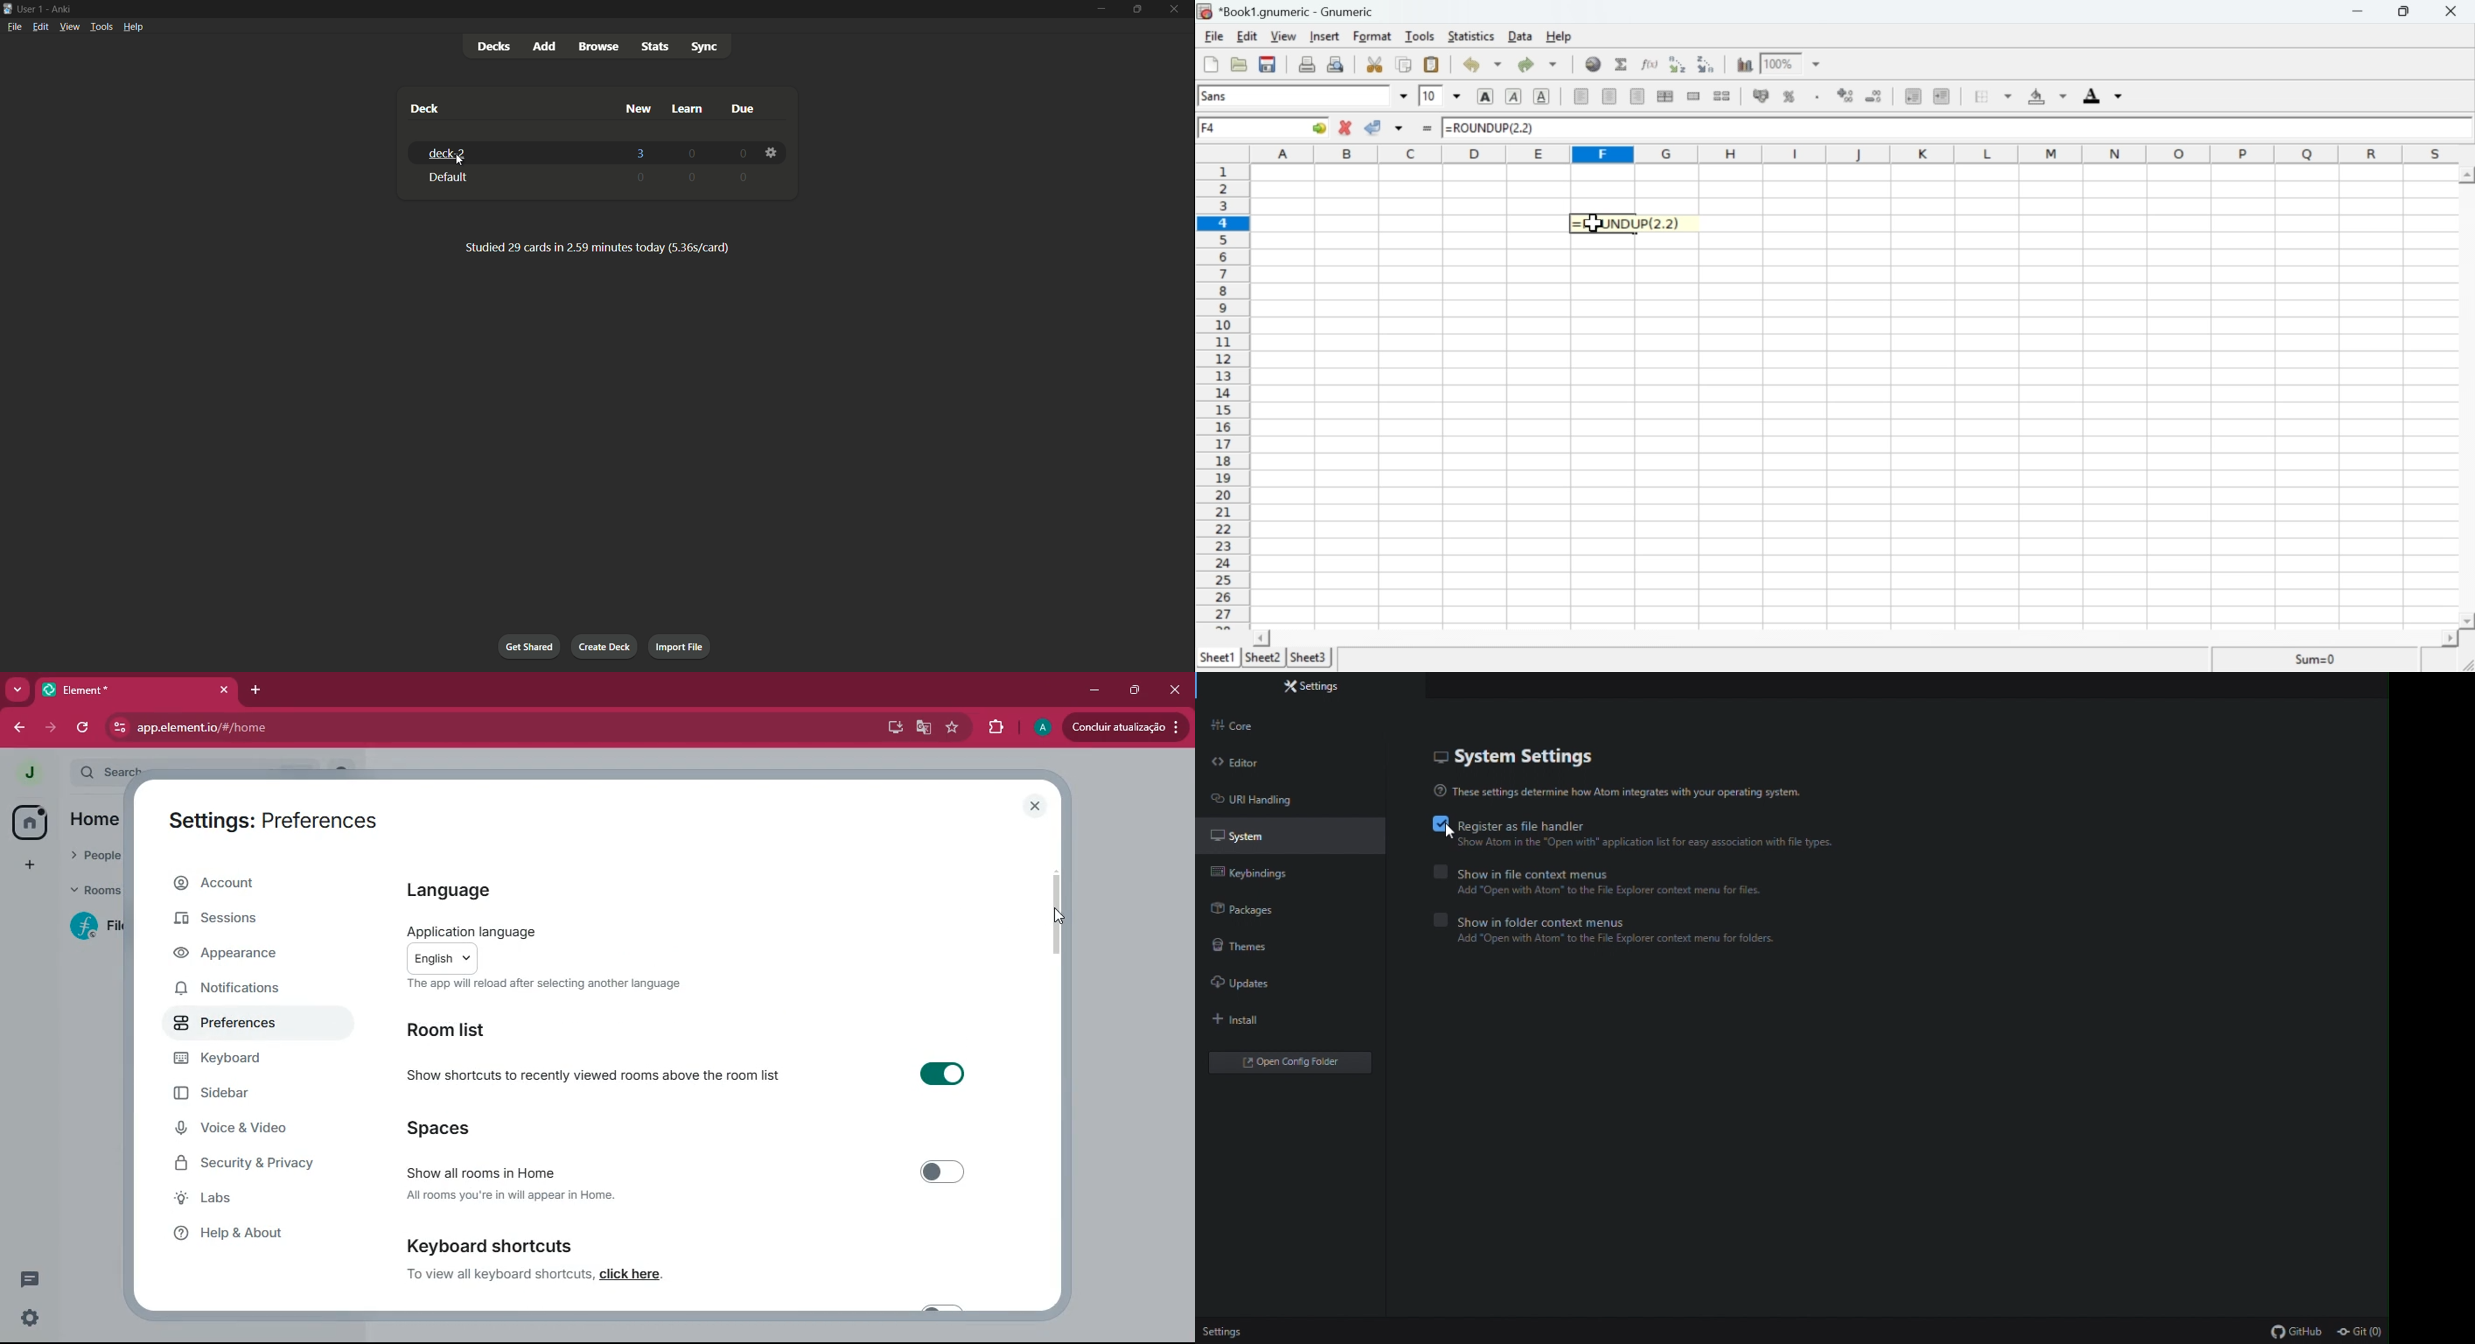 The width and height of the screenshot is (2492, 1344). Describe the element at coordinates (51, 726) in the screenshot. I see `forward` at that location.